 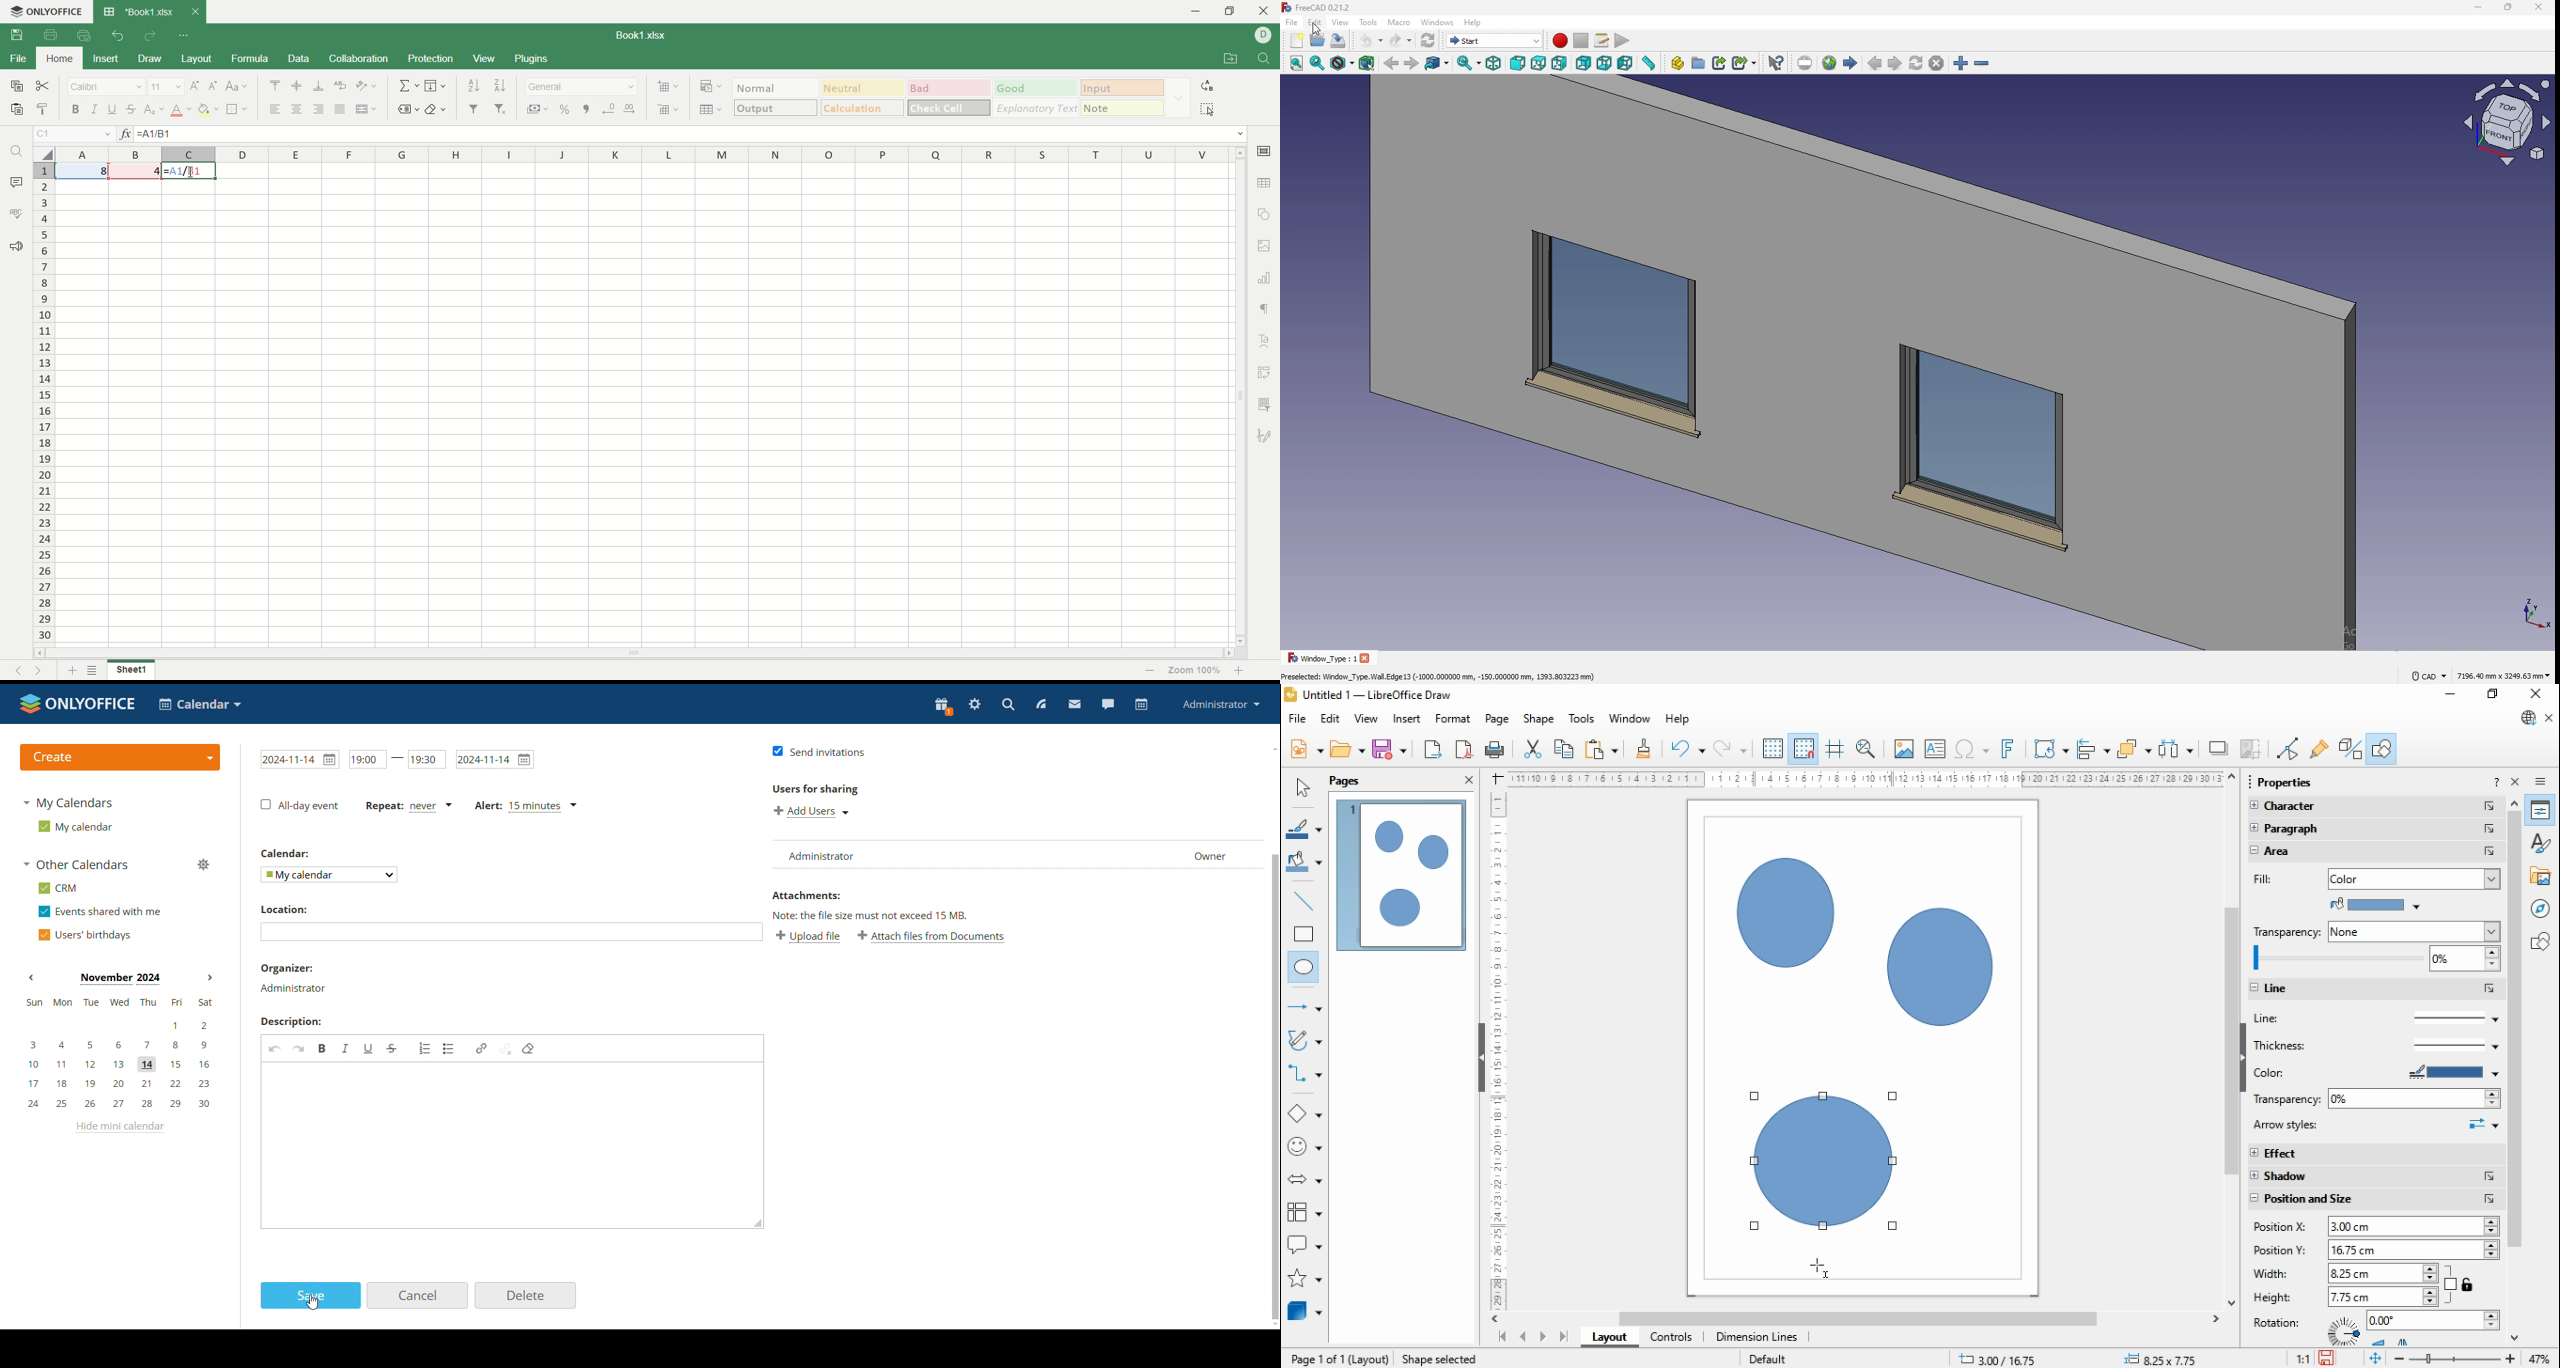 I want to click on 5.75cm, so click(x=2383, y=1272).